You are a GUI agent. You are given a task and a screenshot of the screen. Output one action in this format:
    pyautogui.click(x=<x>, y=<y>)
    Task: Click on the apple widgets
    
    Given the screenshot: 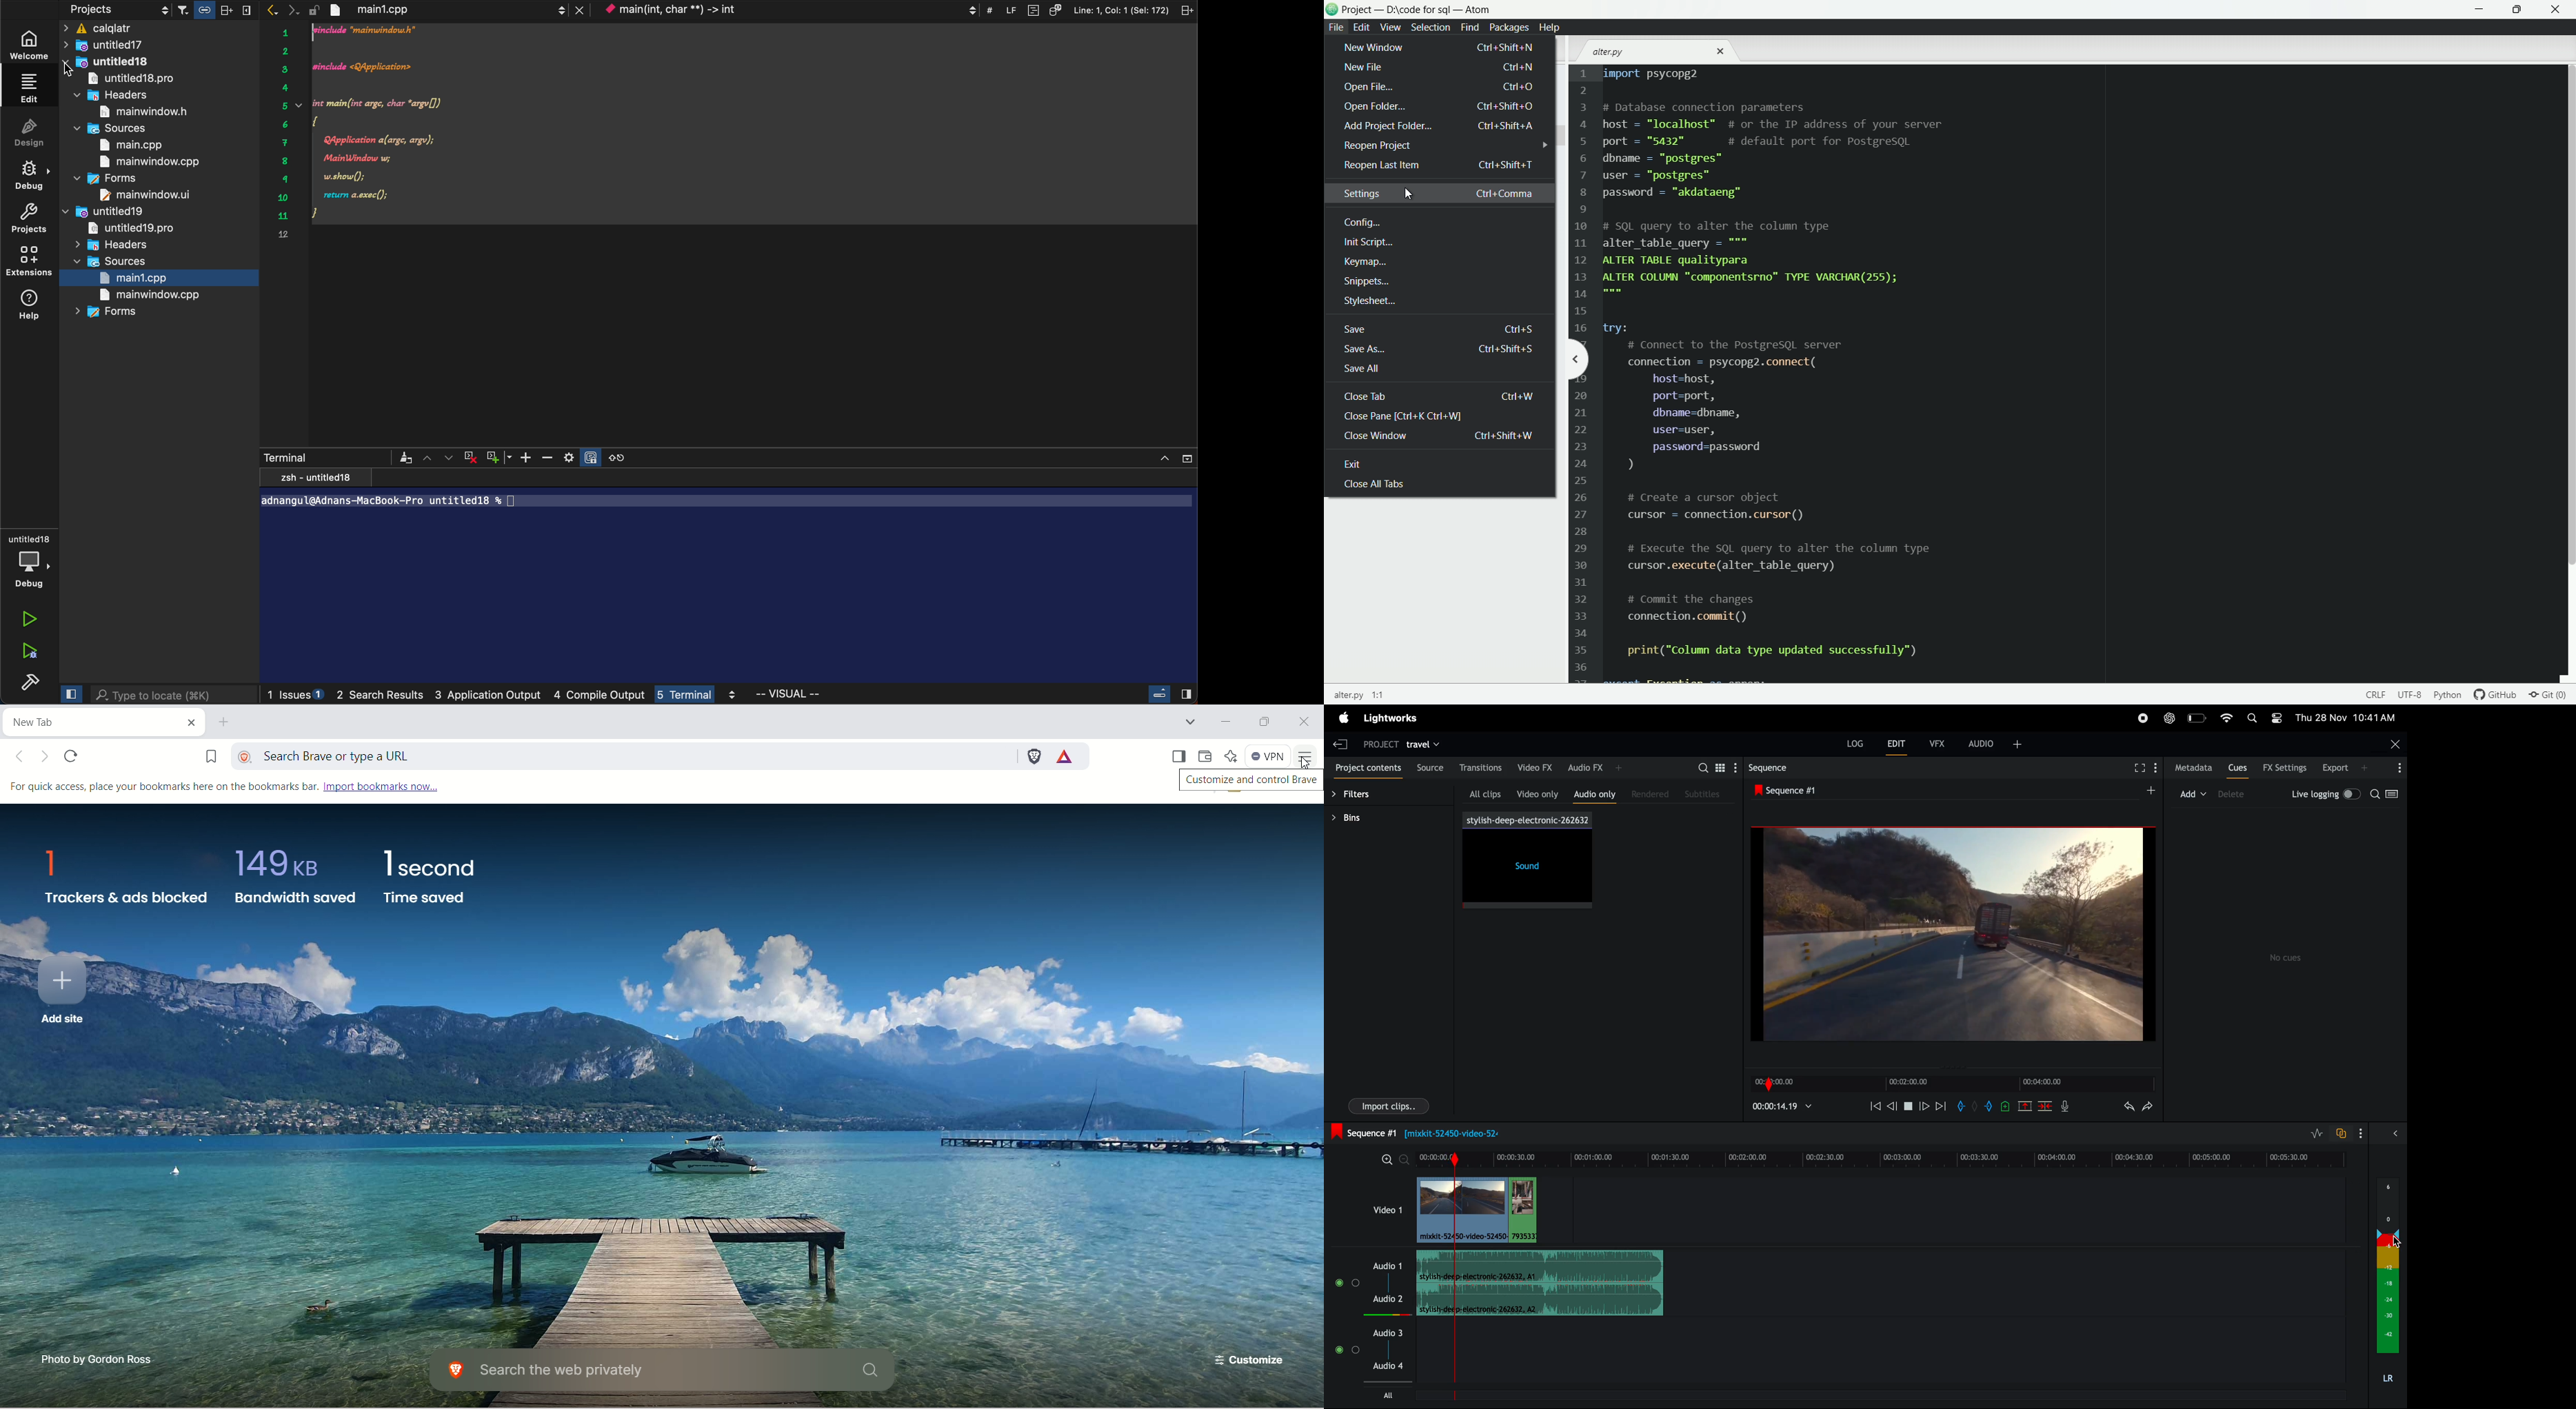 What is the action you would take?
    pyautogui.click(x=2264, y=716)
    